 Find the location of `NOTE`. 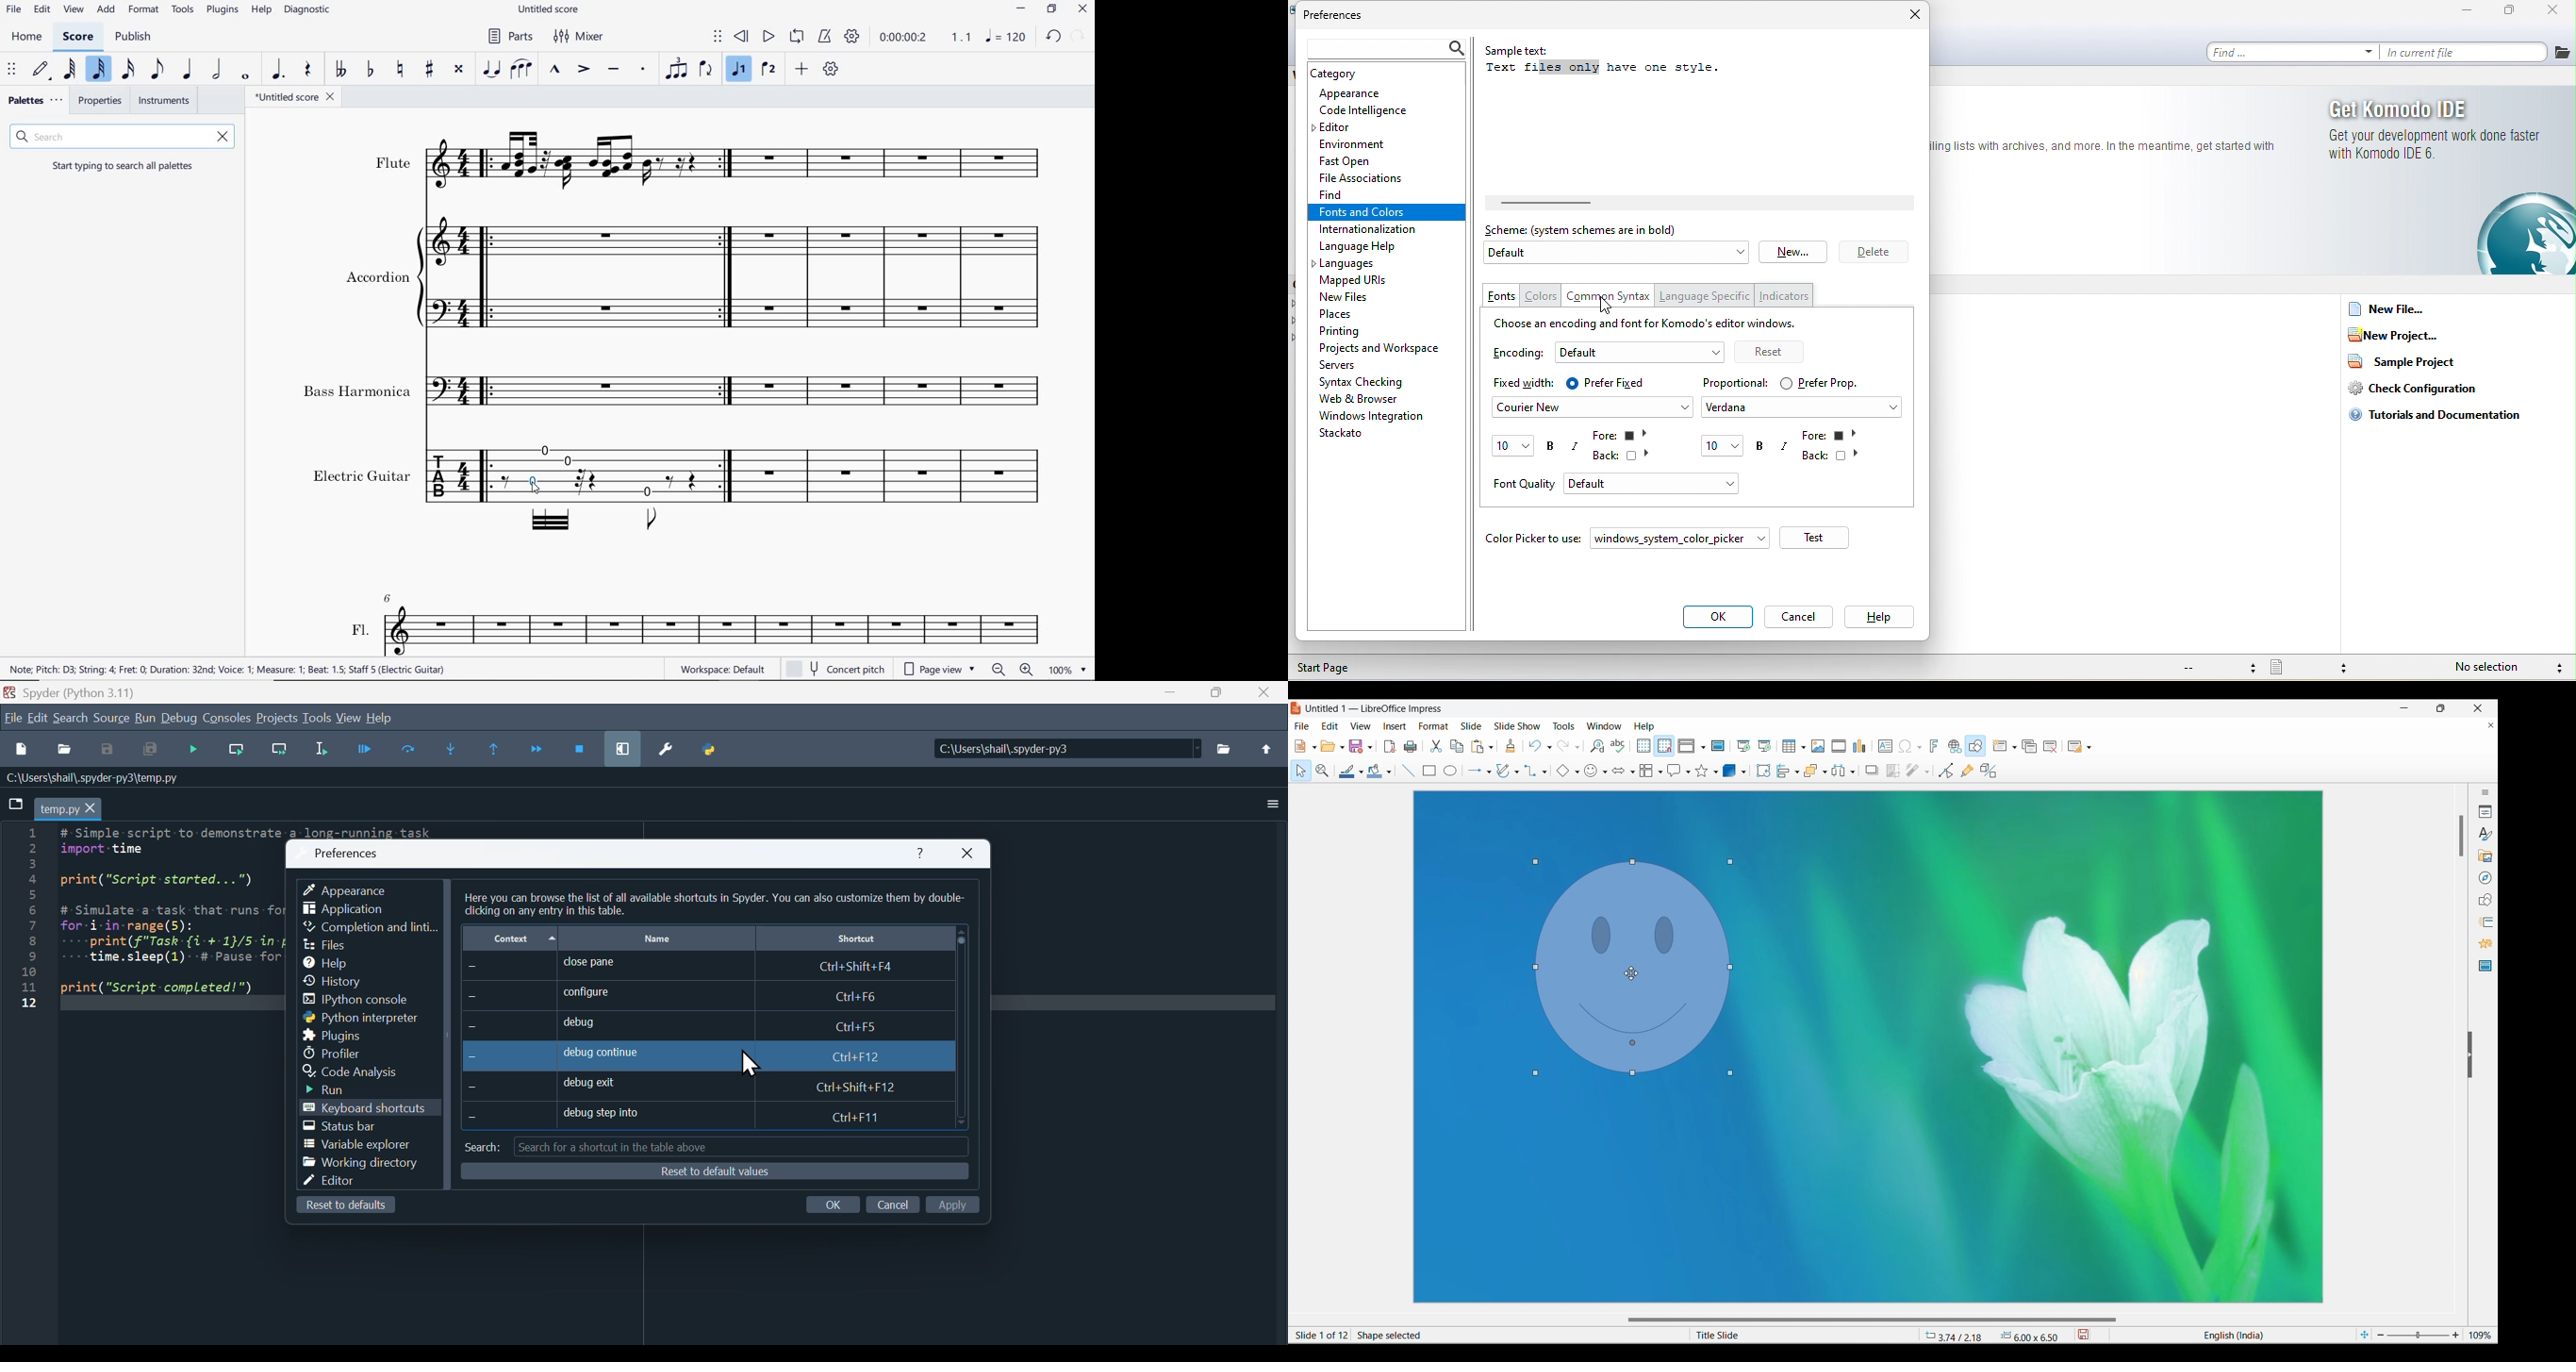

NOTE is located at coordinates (1007, 37).